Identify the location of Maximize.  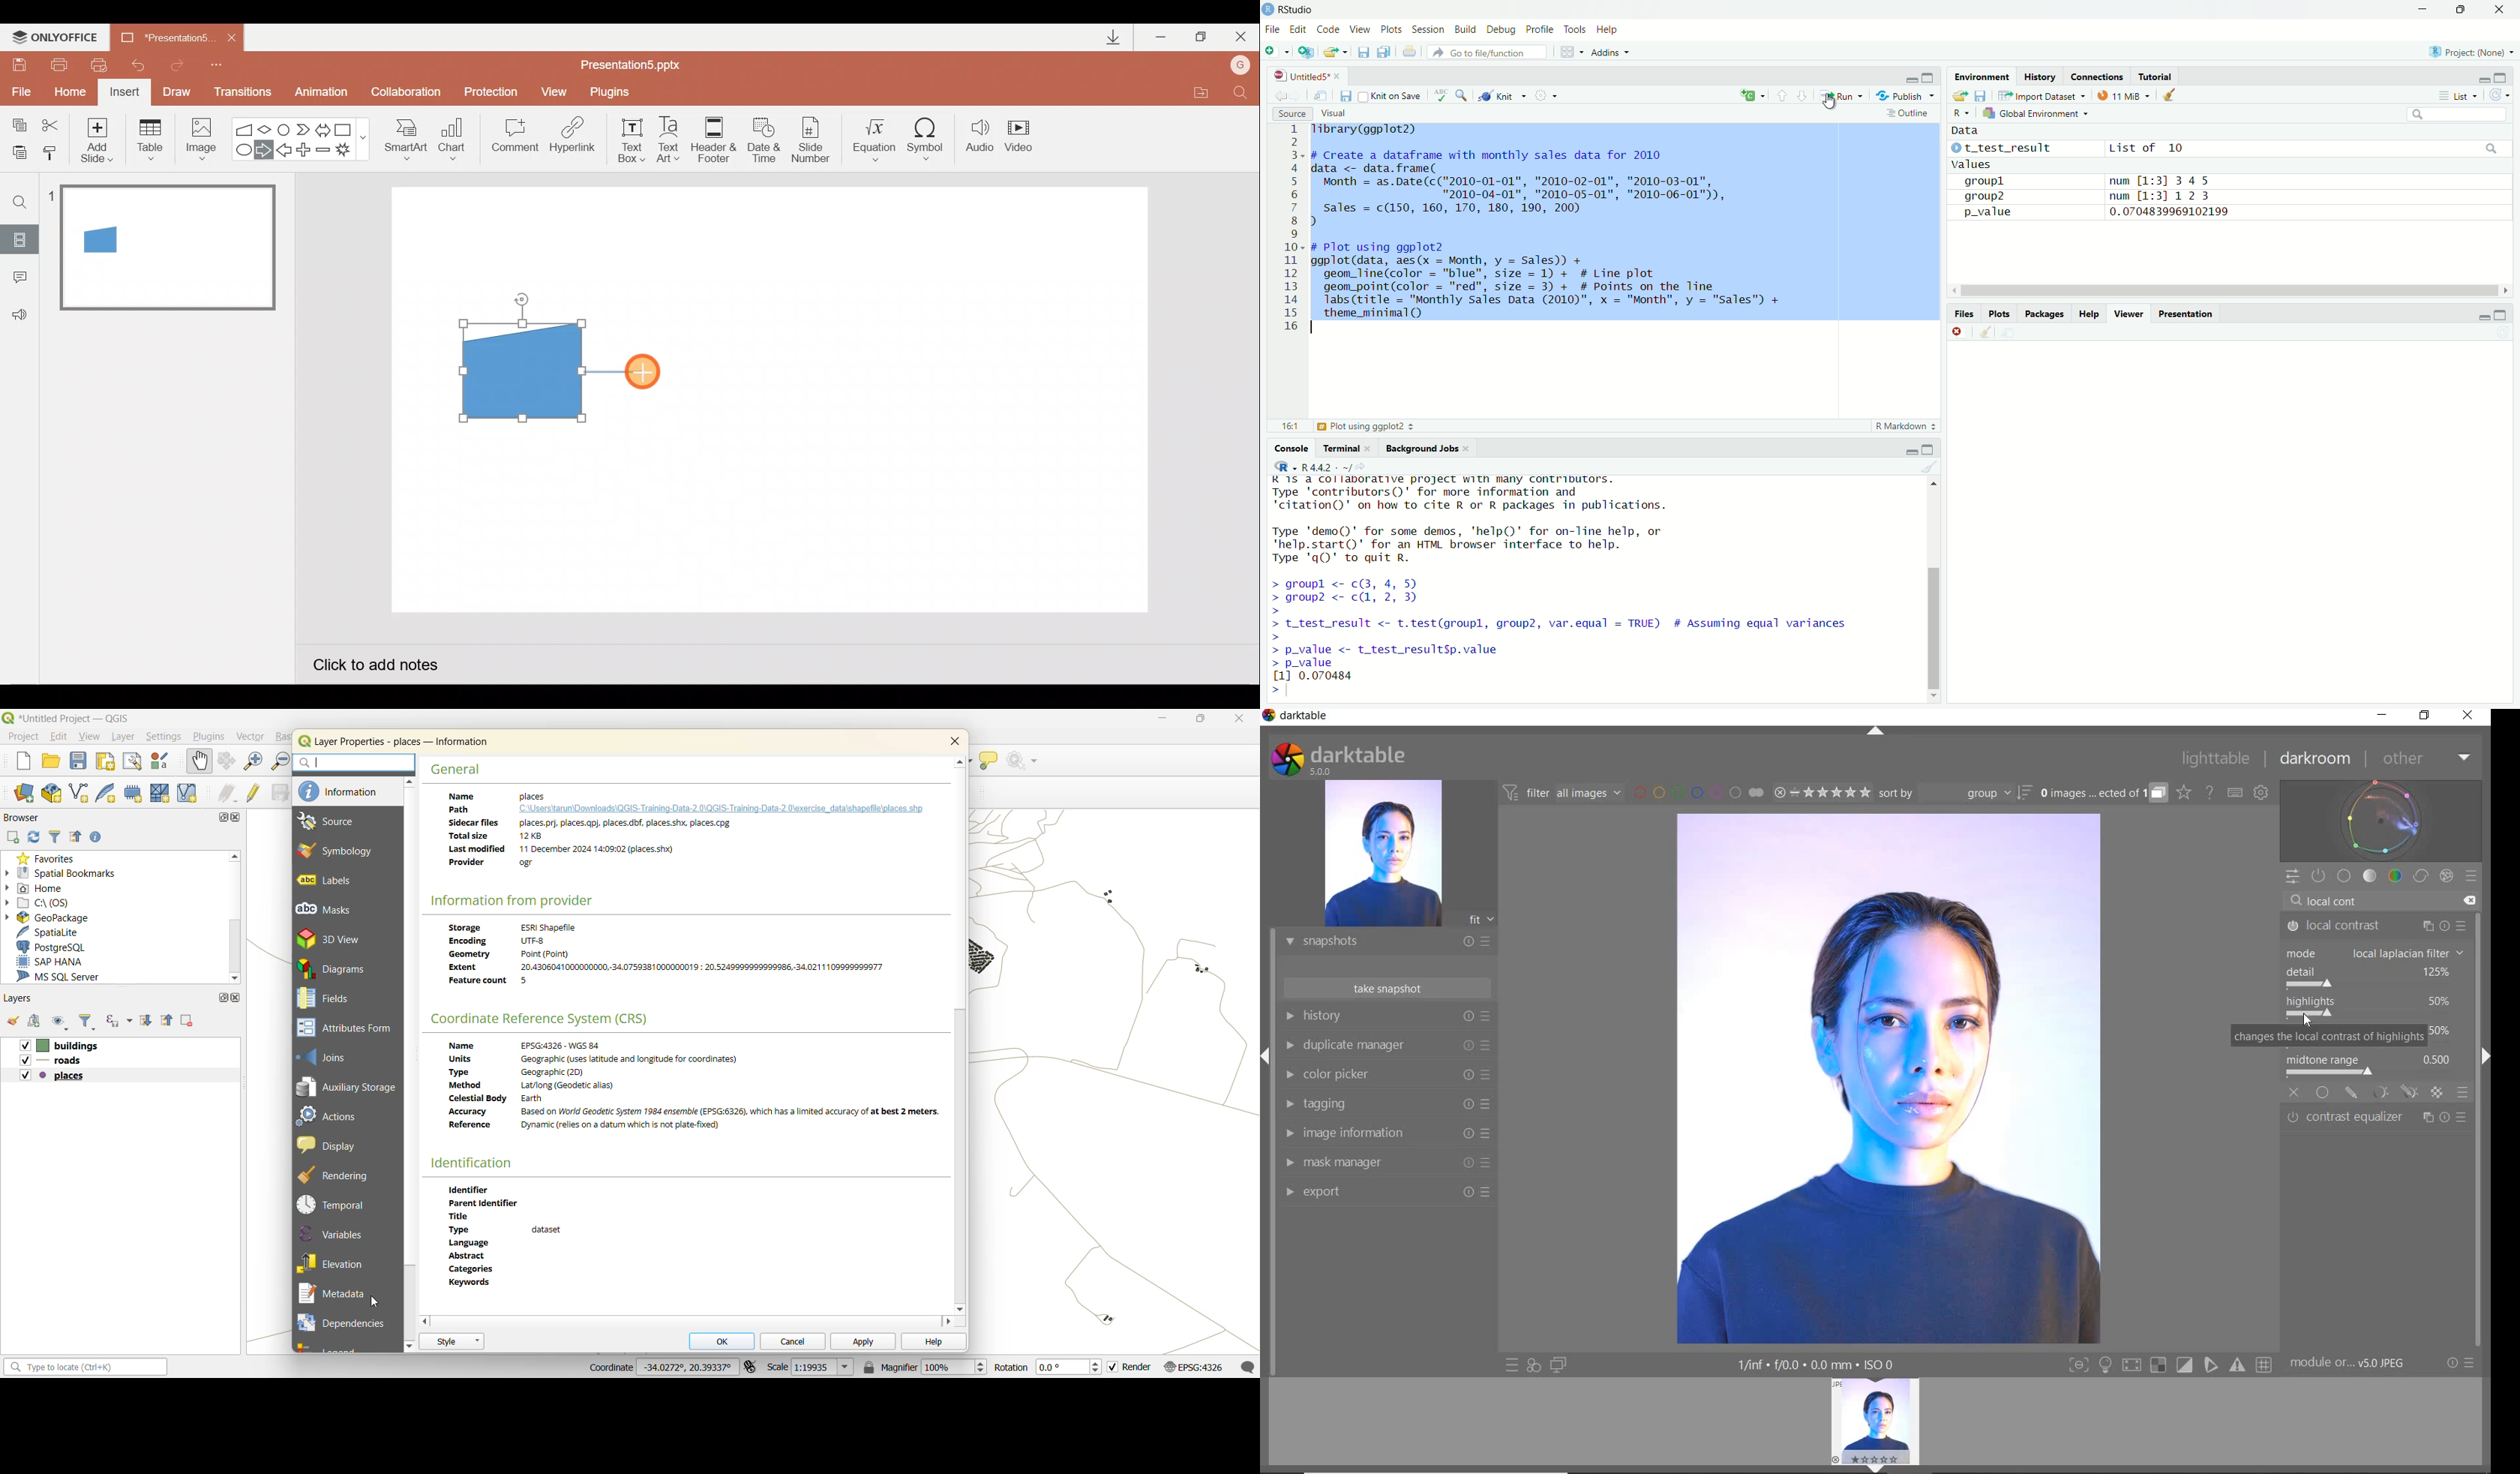
(1201, 37).